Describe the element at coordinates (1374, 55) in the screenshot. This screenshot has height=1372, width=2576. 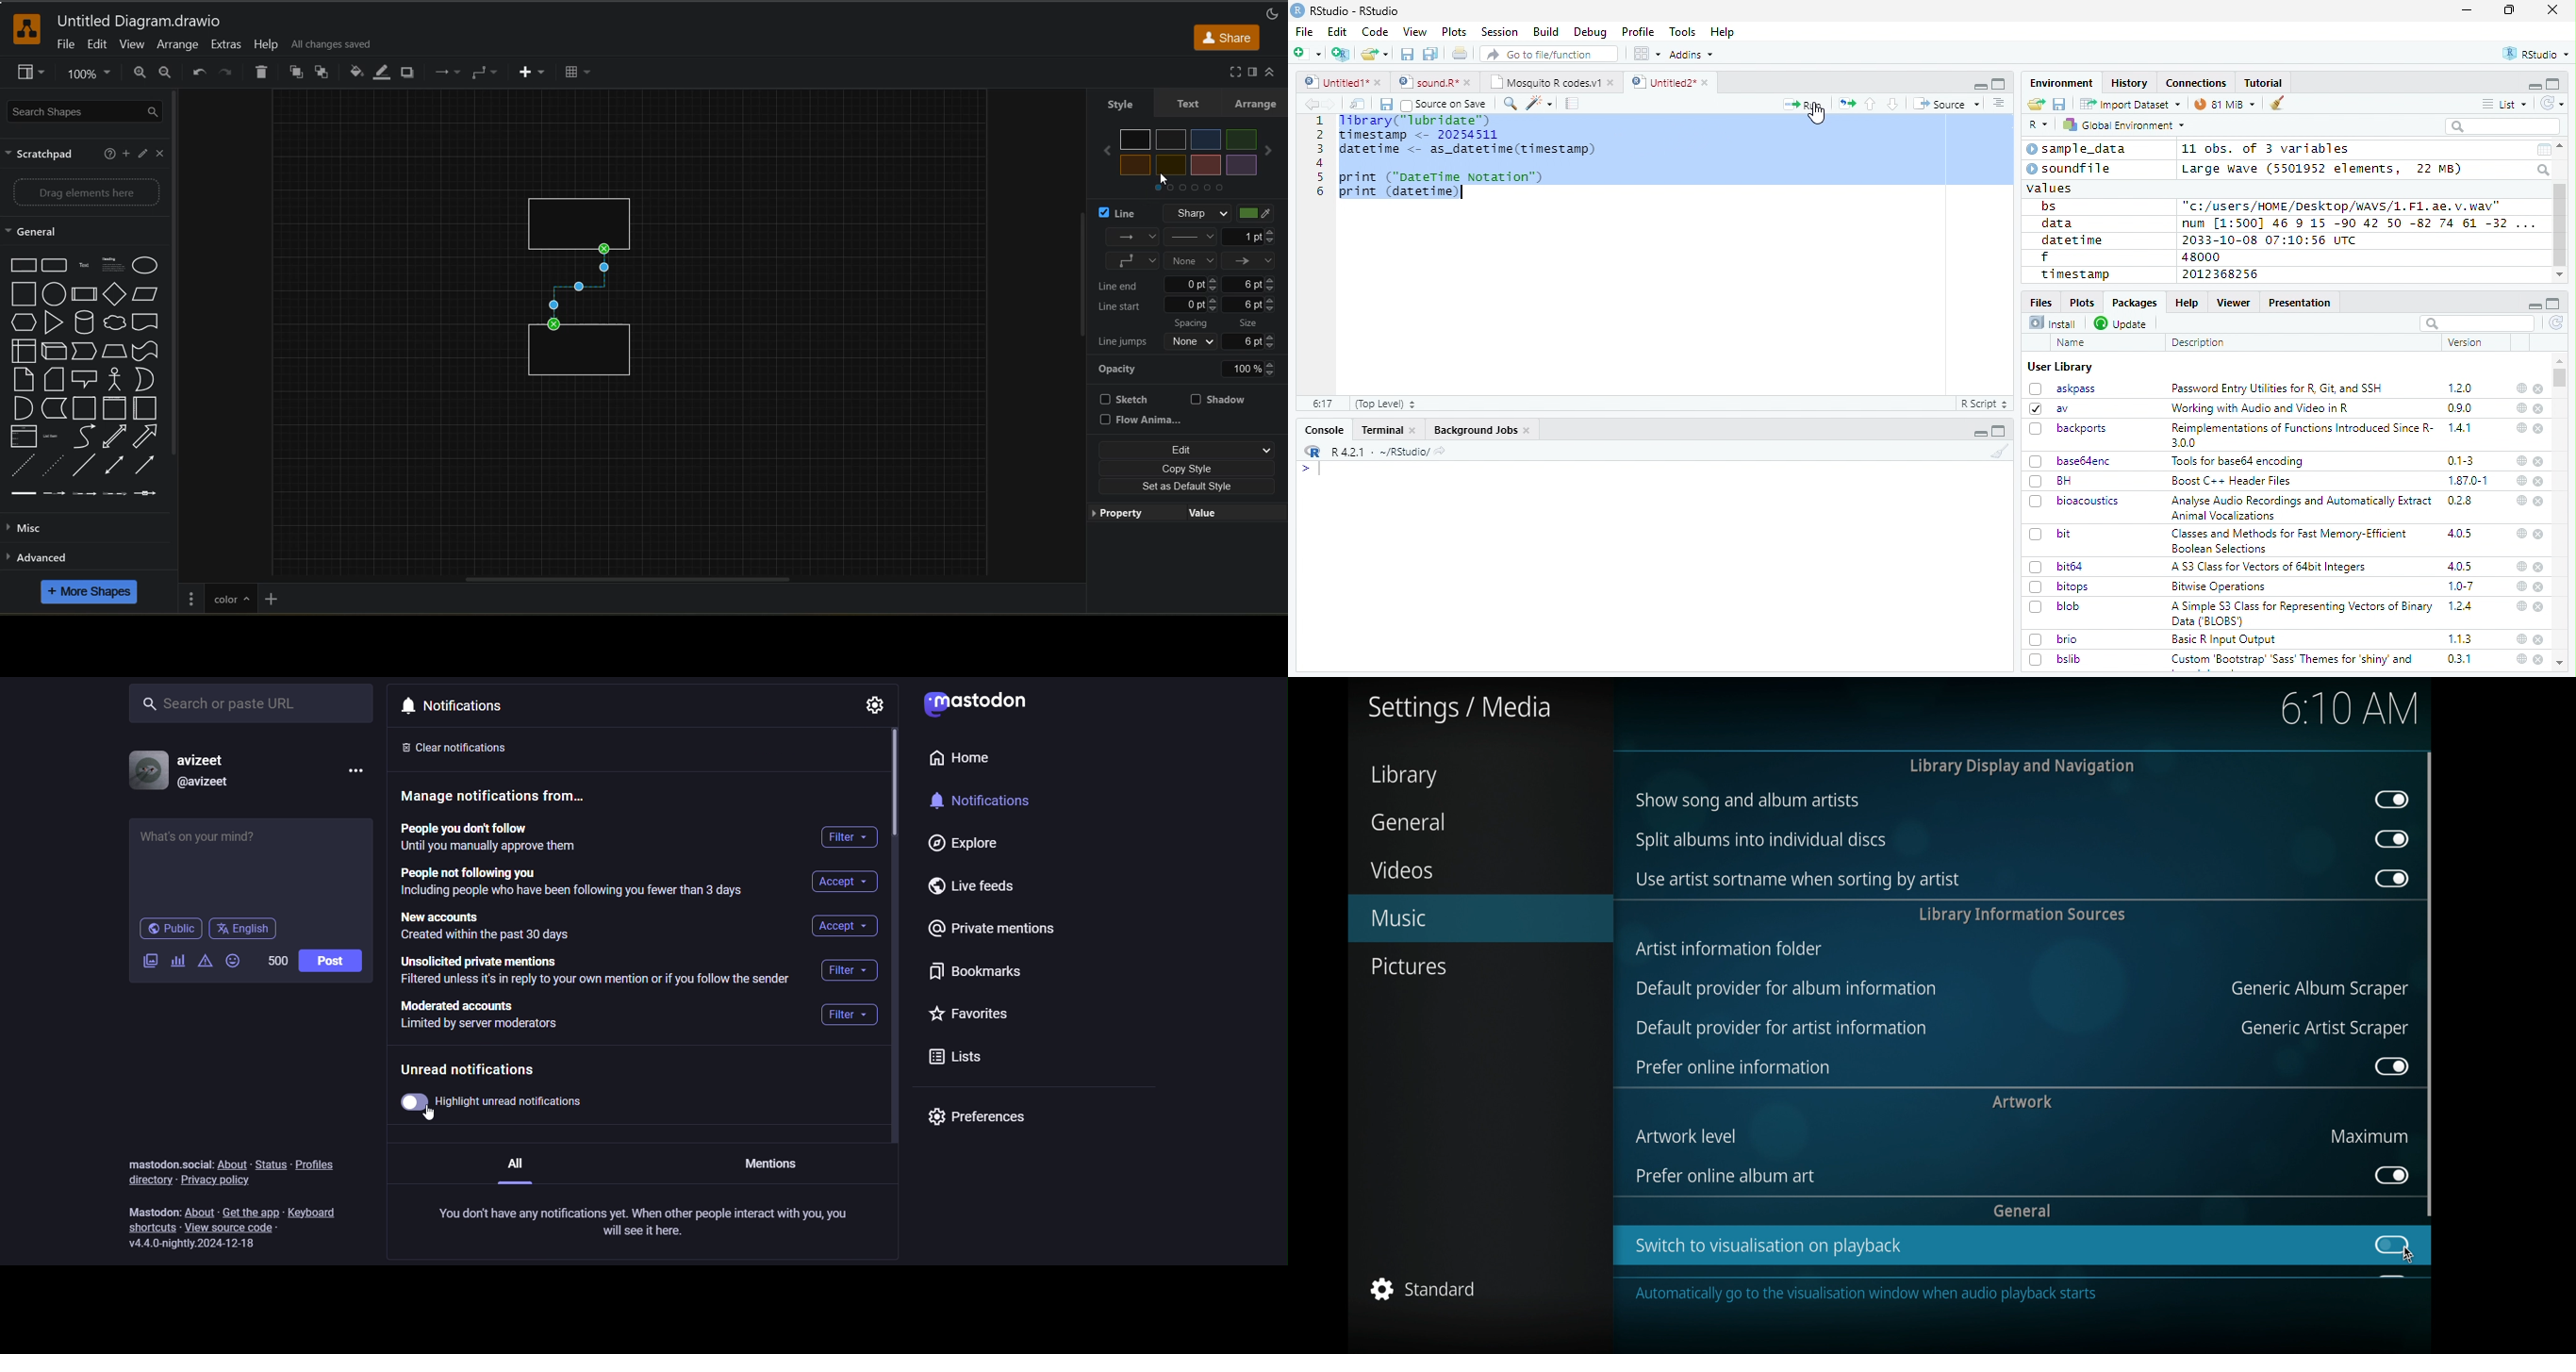
I see `open an existing file` at that location.